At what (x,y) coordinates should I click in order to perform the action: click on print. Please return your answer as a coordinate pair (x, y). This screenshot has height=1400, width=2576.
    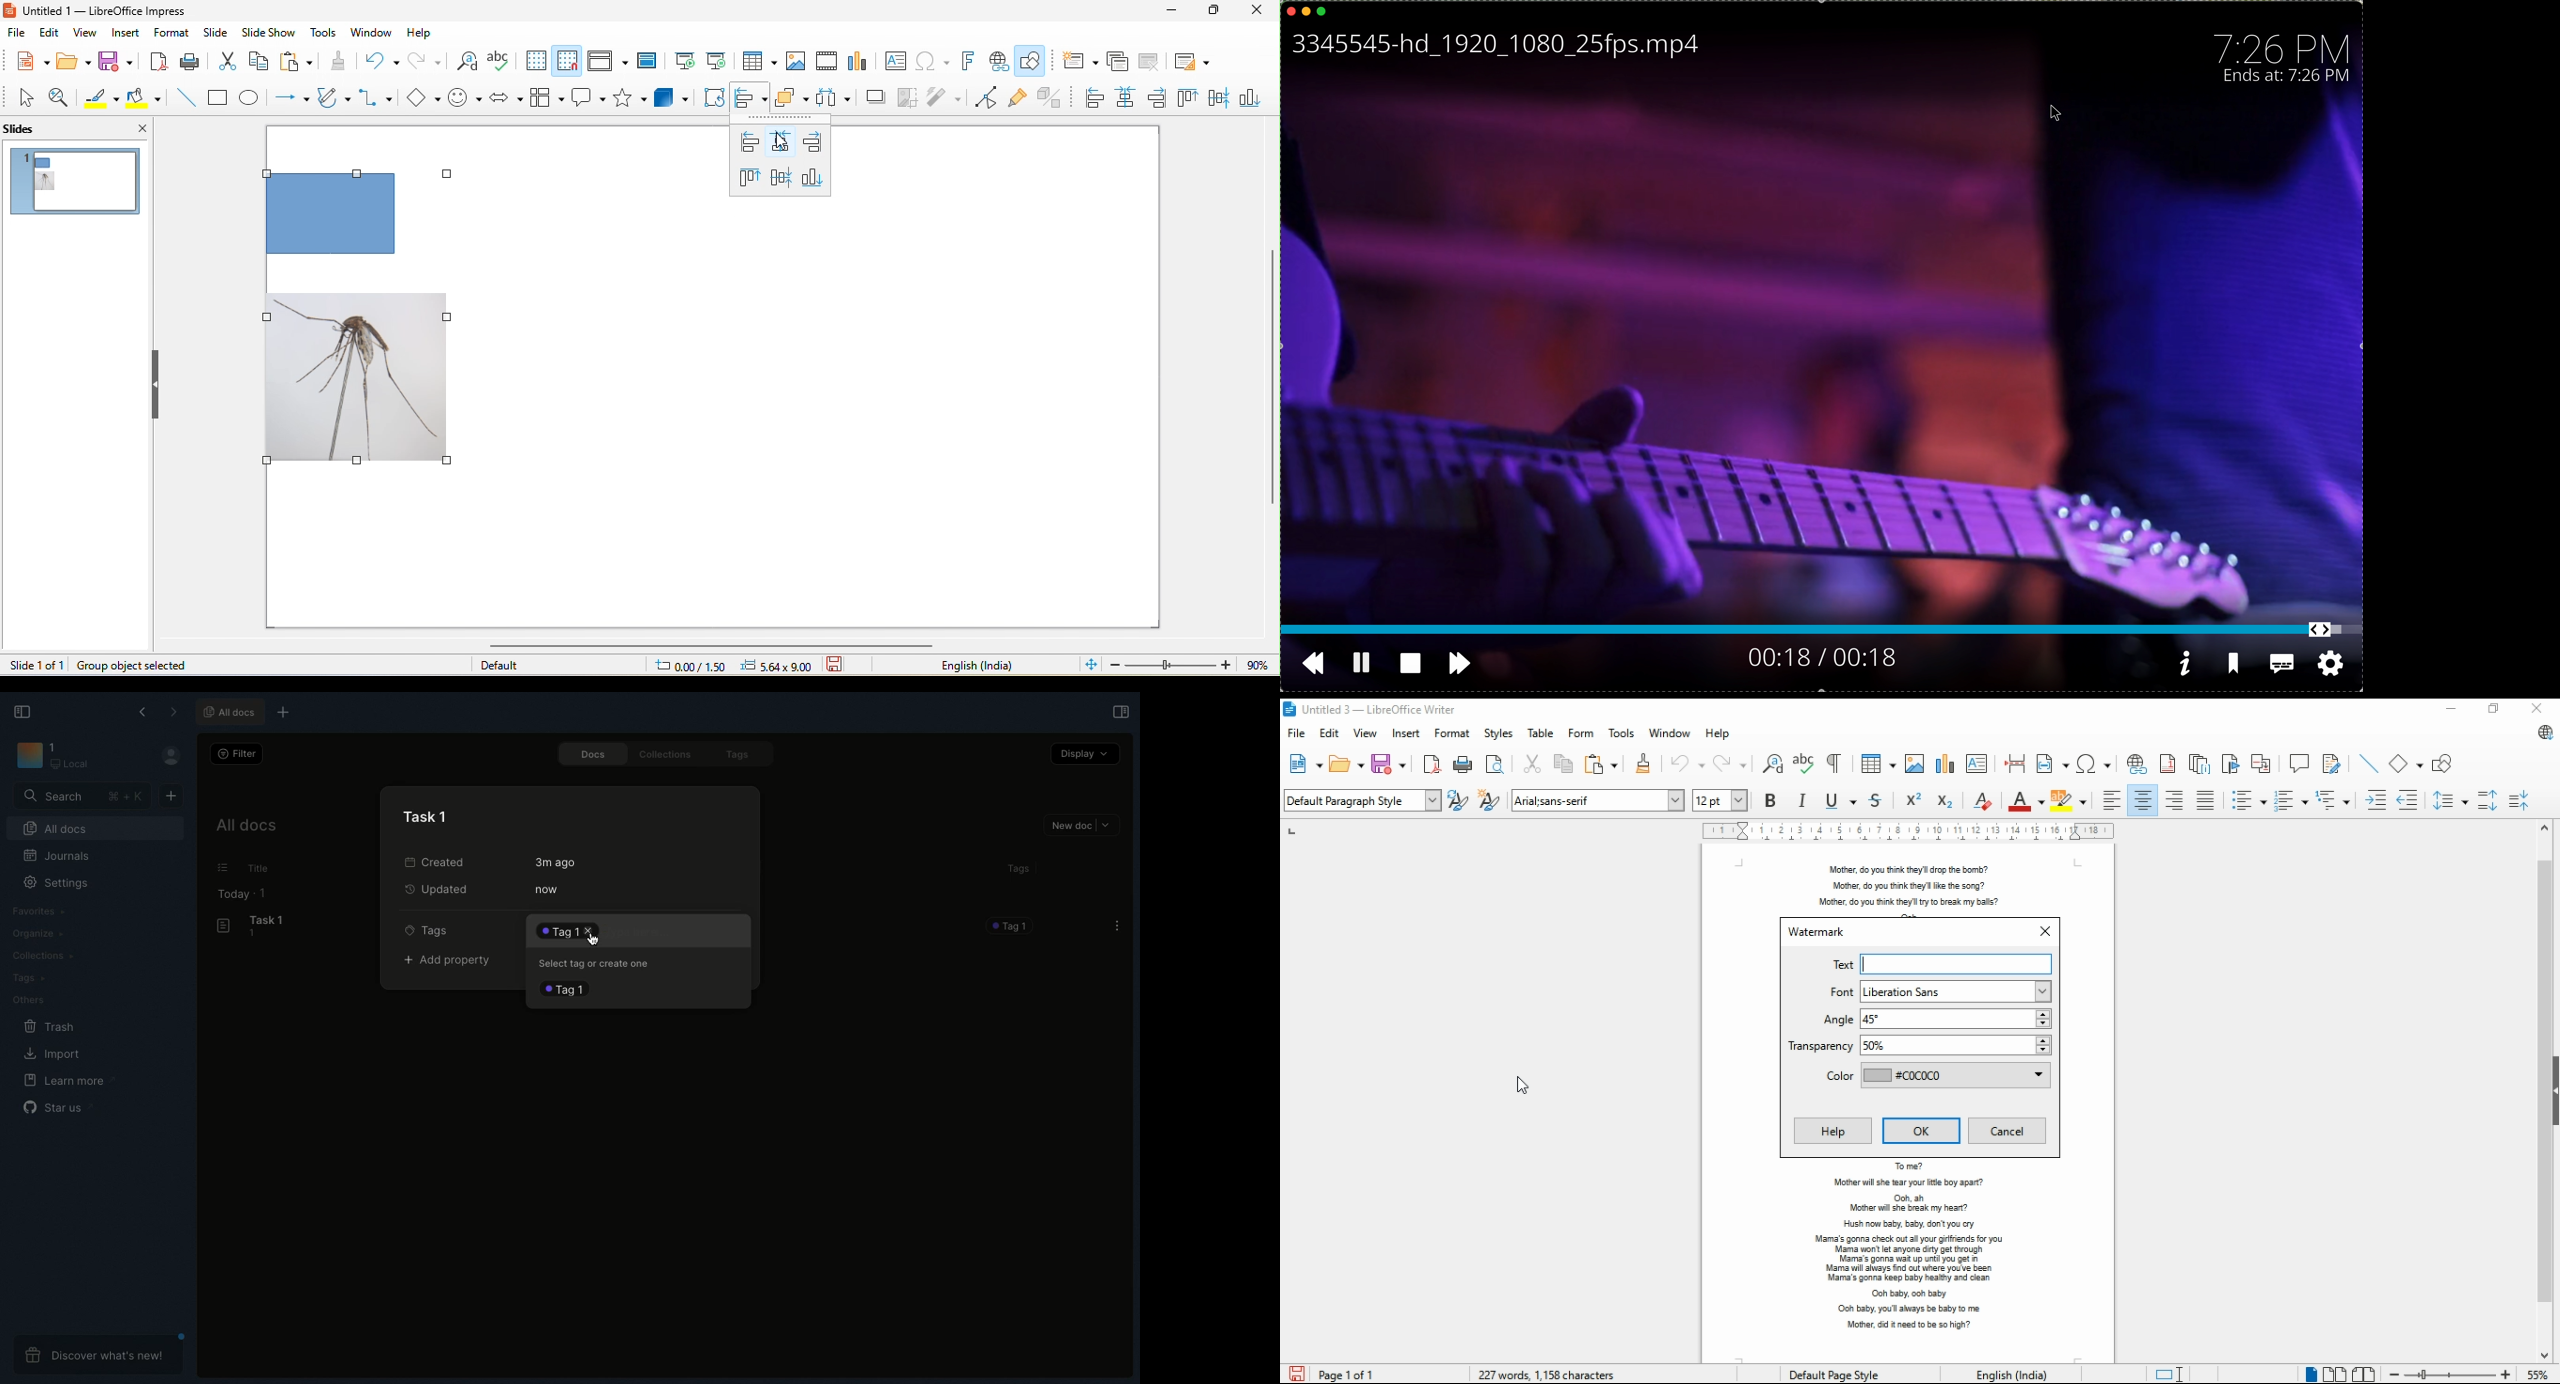
    Looking at the image, I should click on (1465, 764).